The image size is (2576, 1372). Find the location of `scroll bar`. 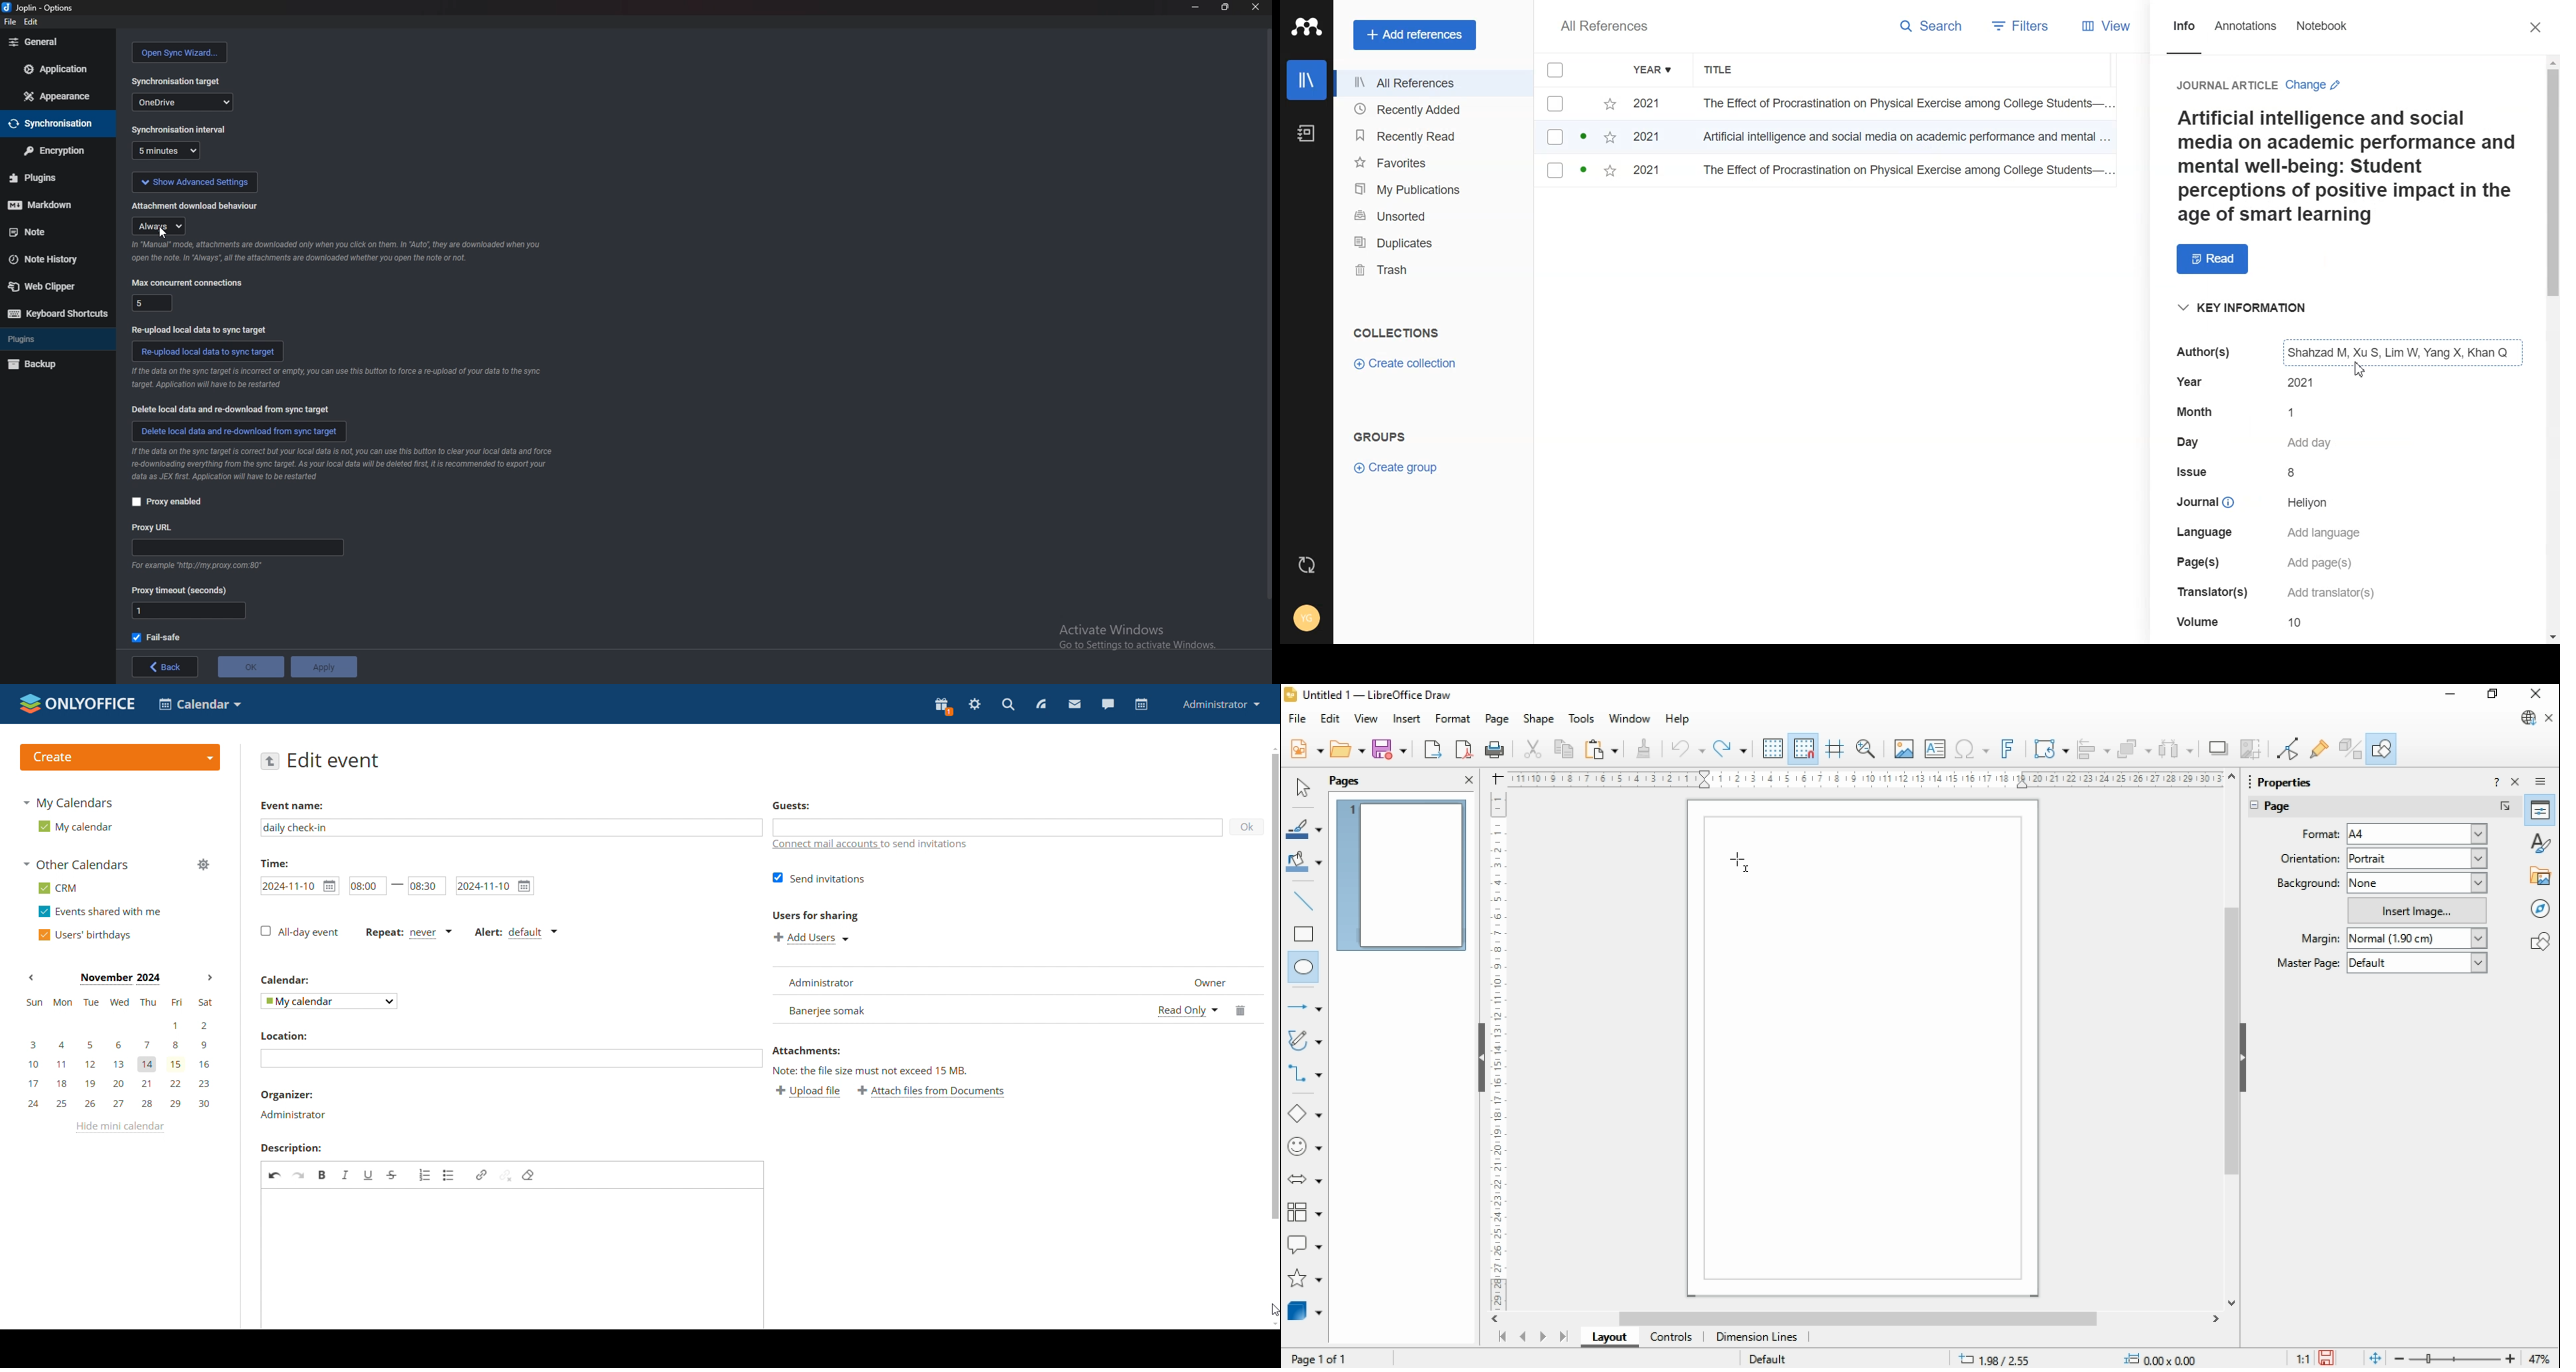

scroll bar is located at coordinates (1862, 1318).